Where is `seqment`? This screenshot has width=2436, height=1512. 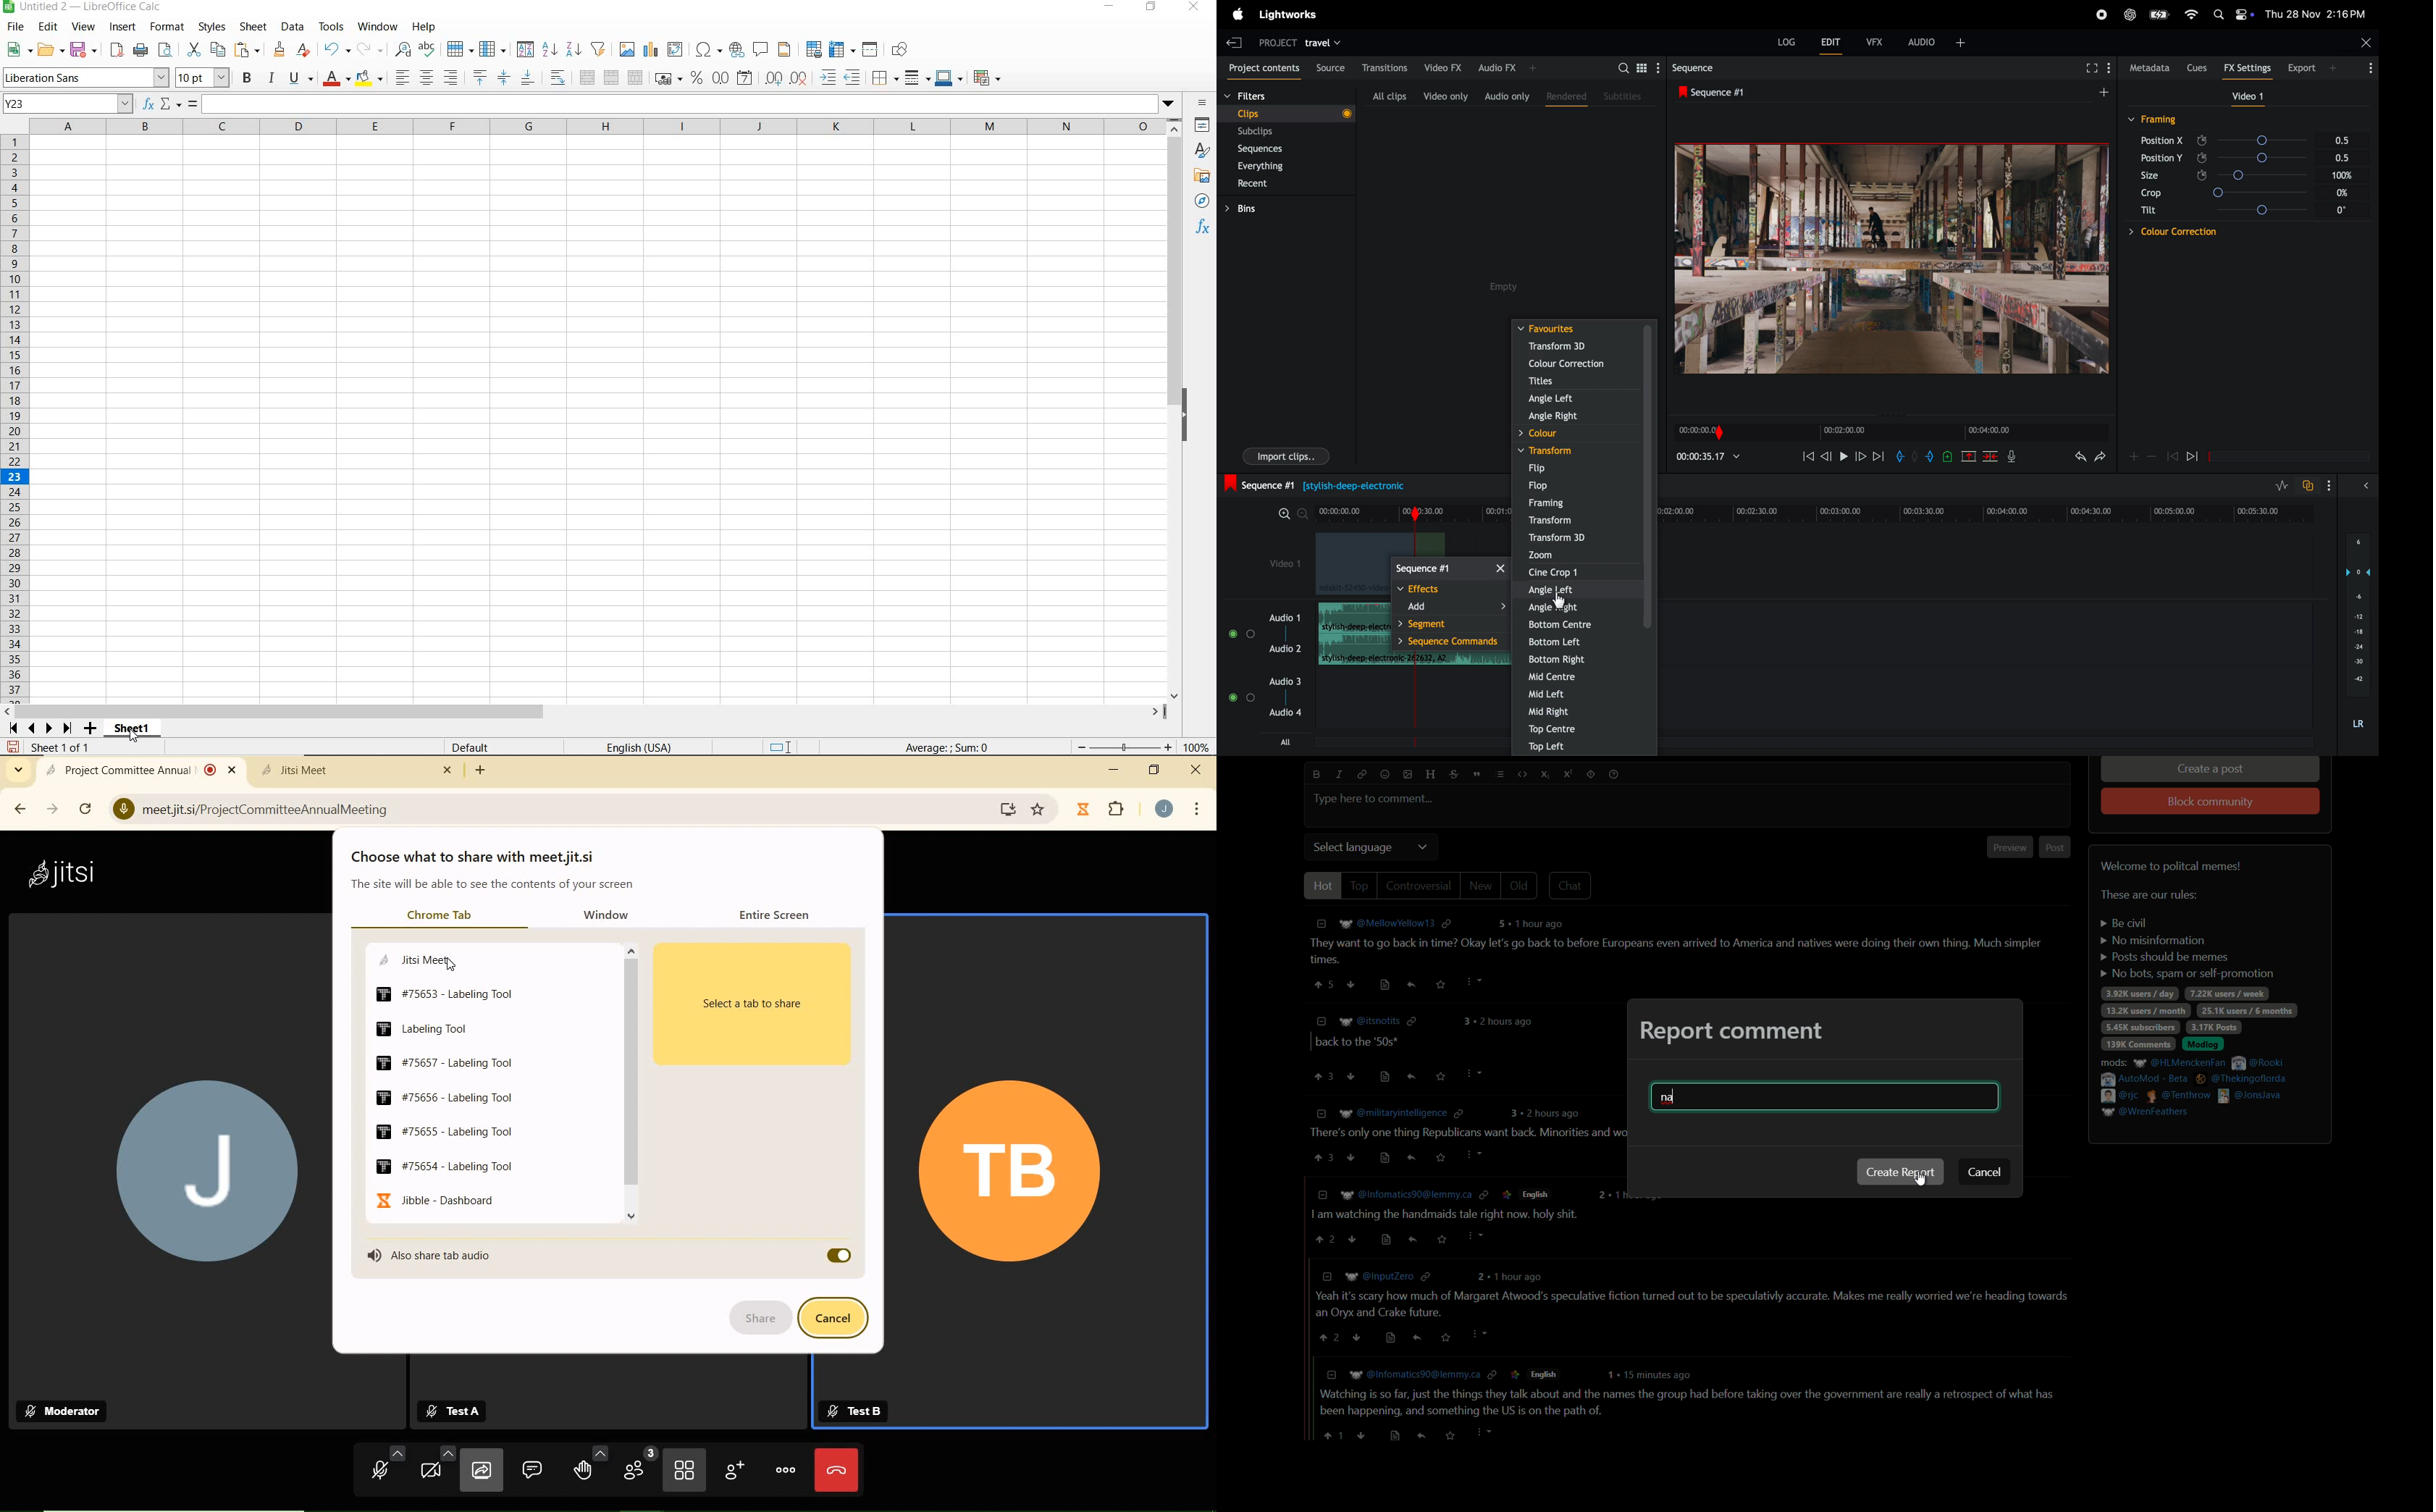 seqment is located at coordinates (1448, 625).